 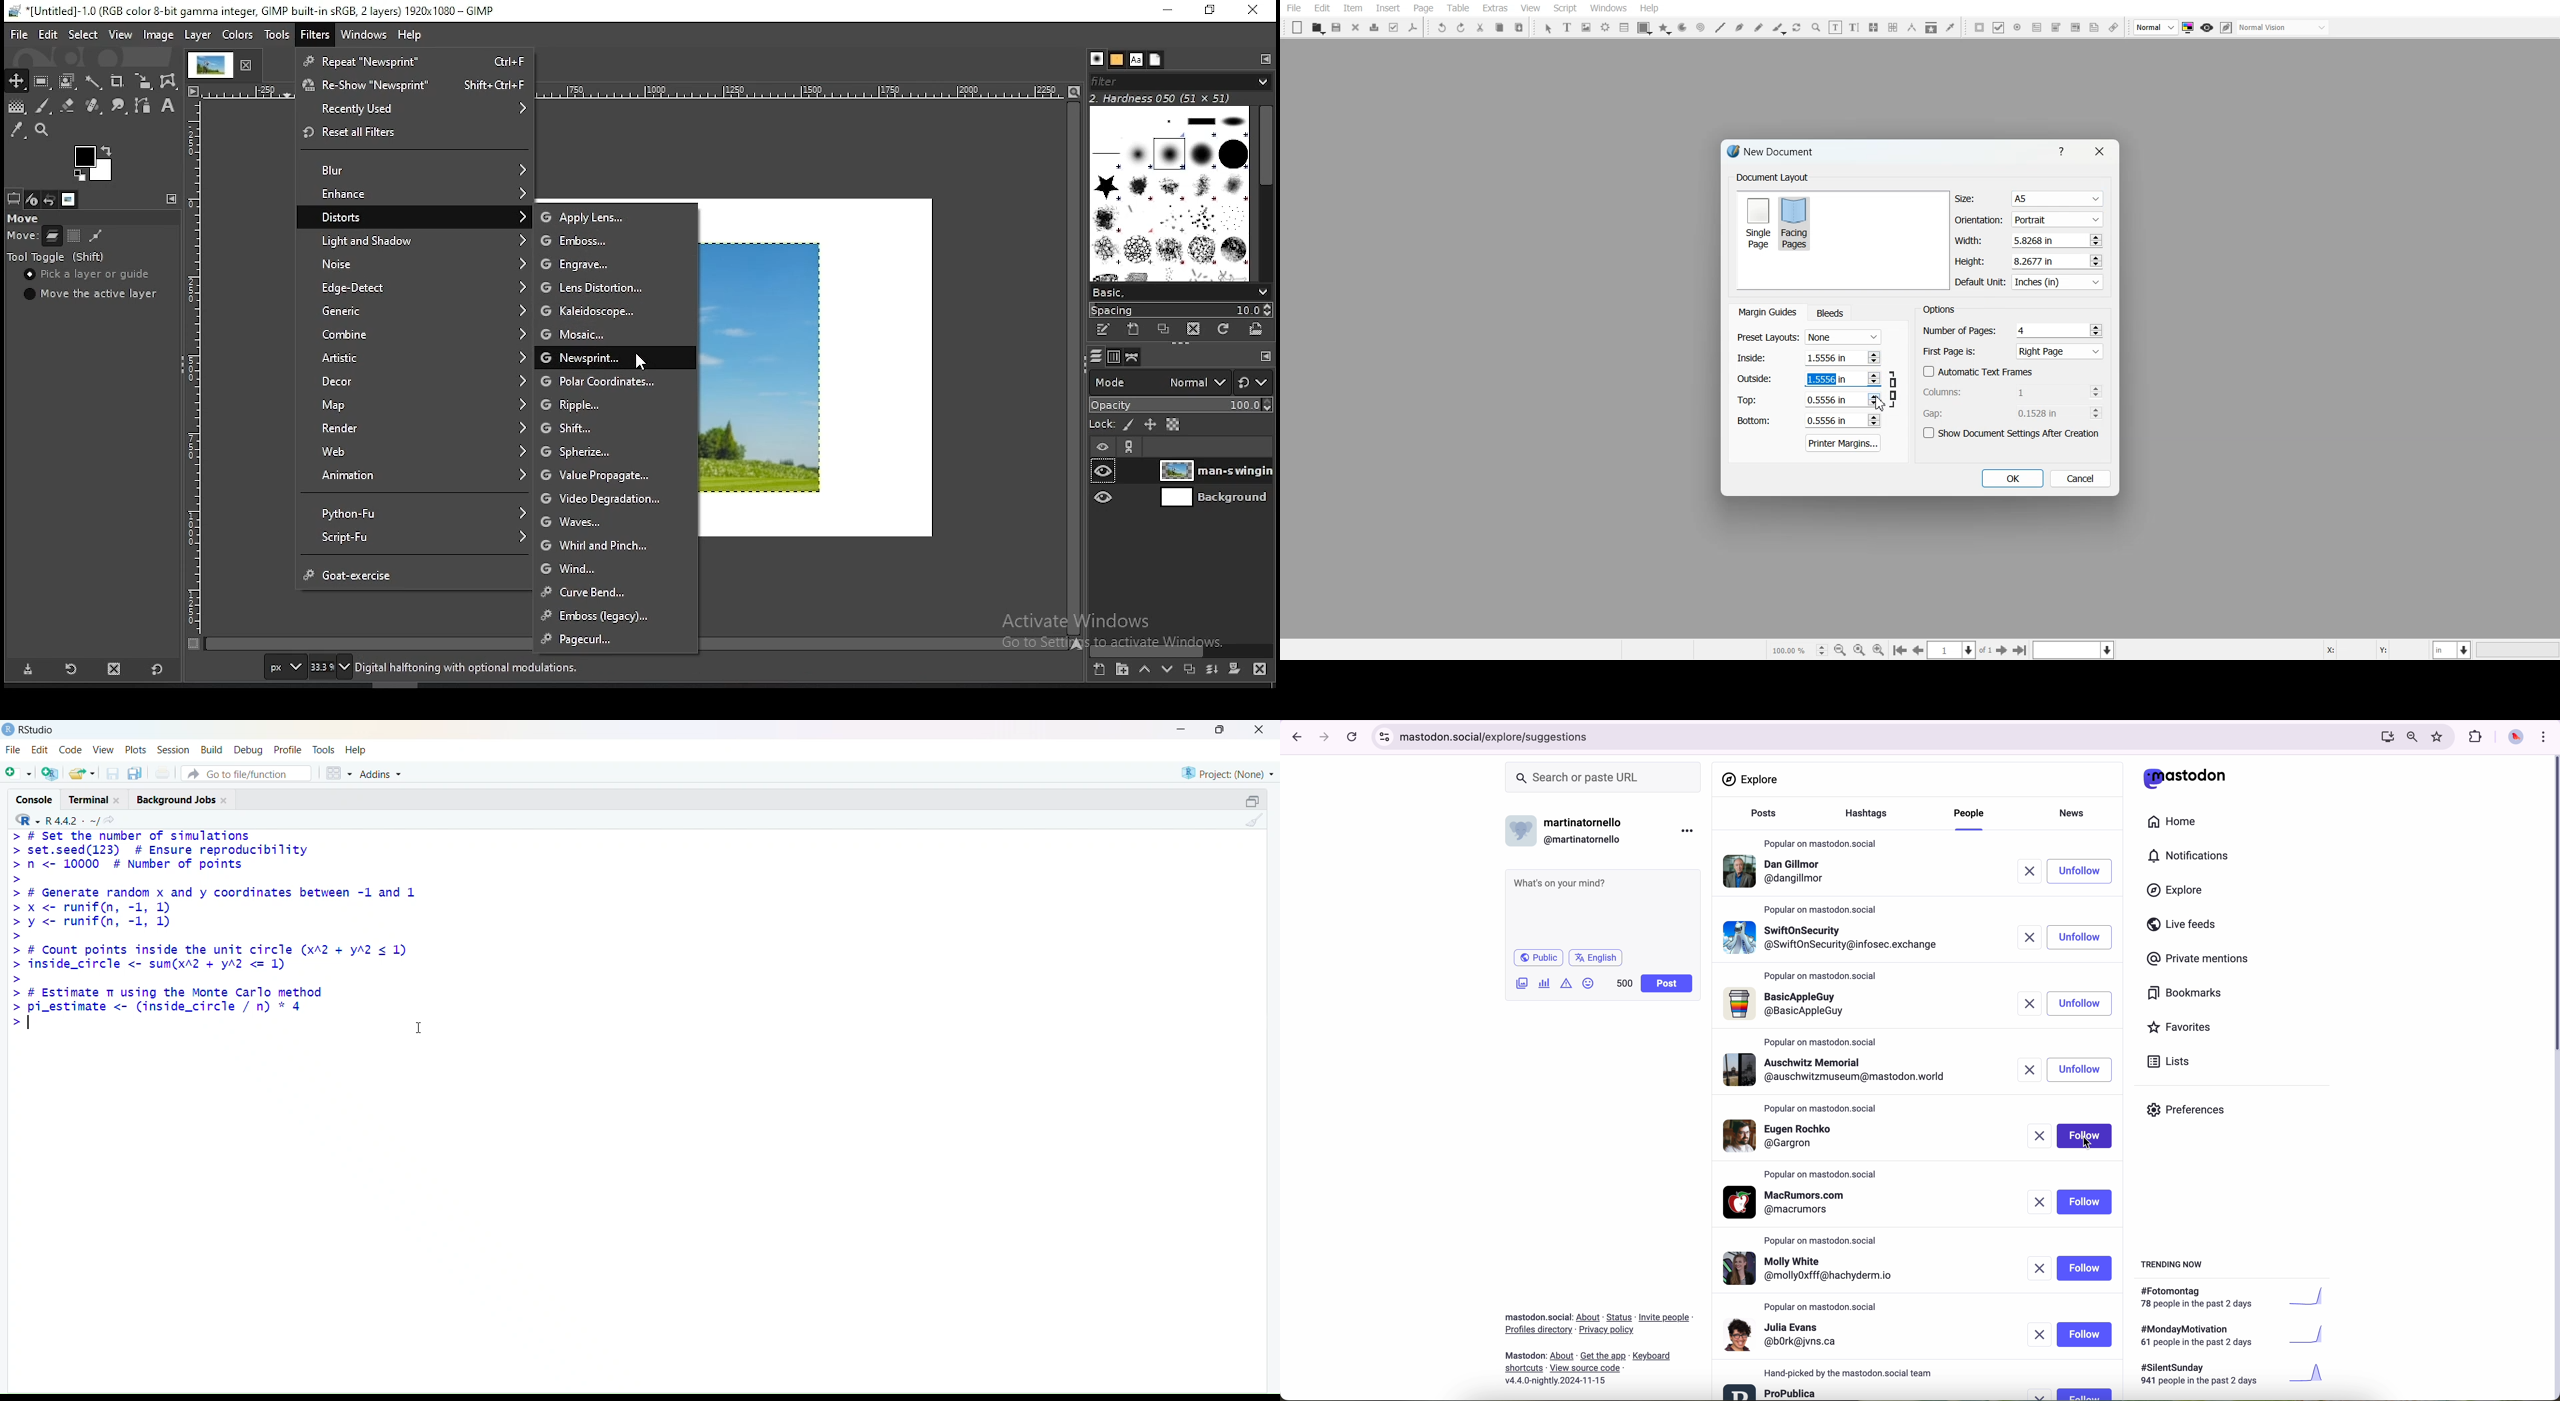 What do you see at coordinates (1822, 1307) in the screenshot?
I see `popular on mastodon.social` at bounding box center [1822, 1307].